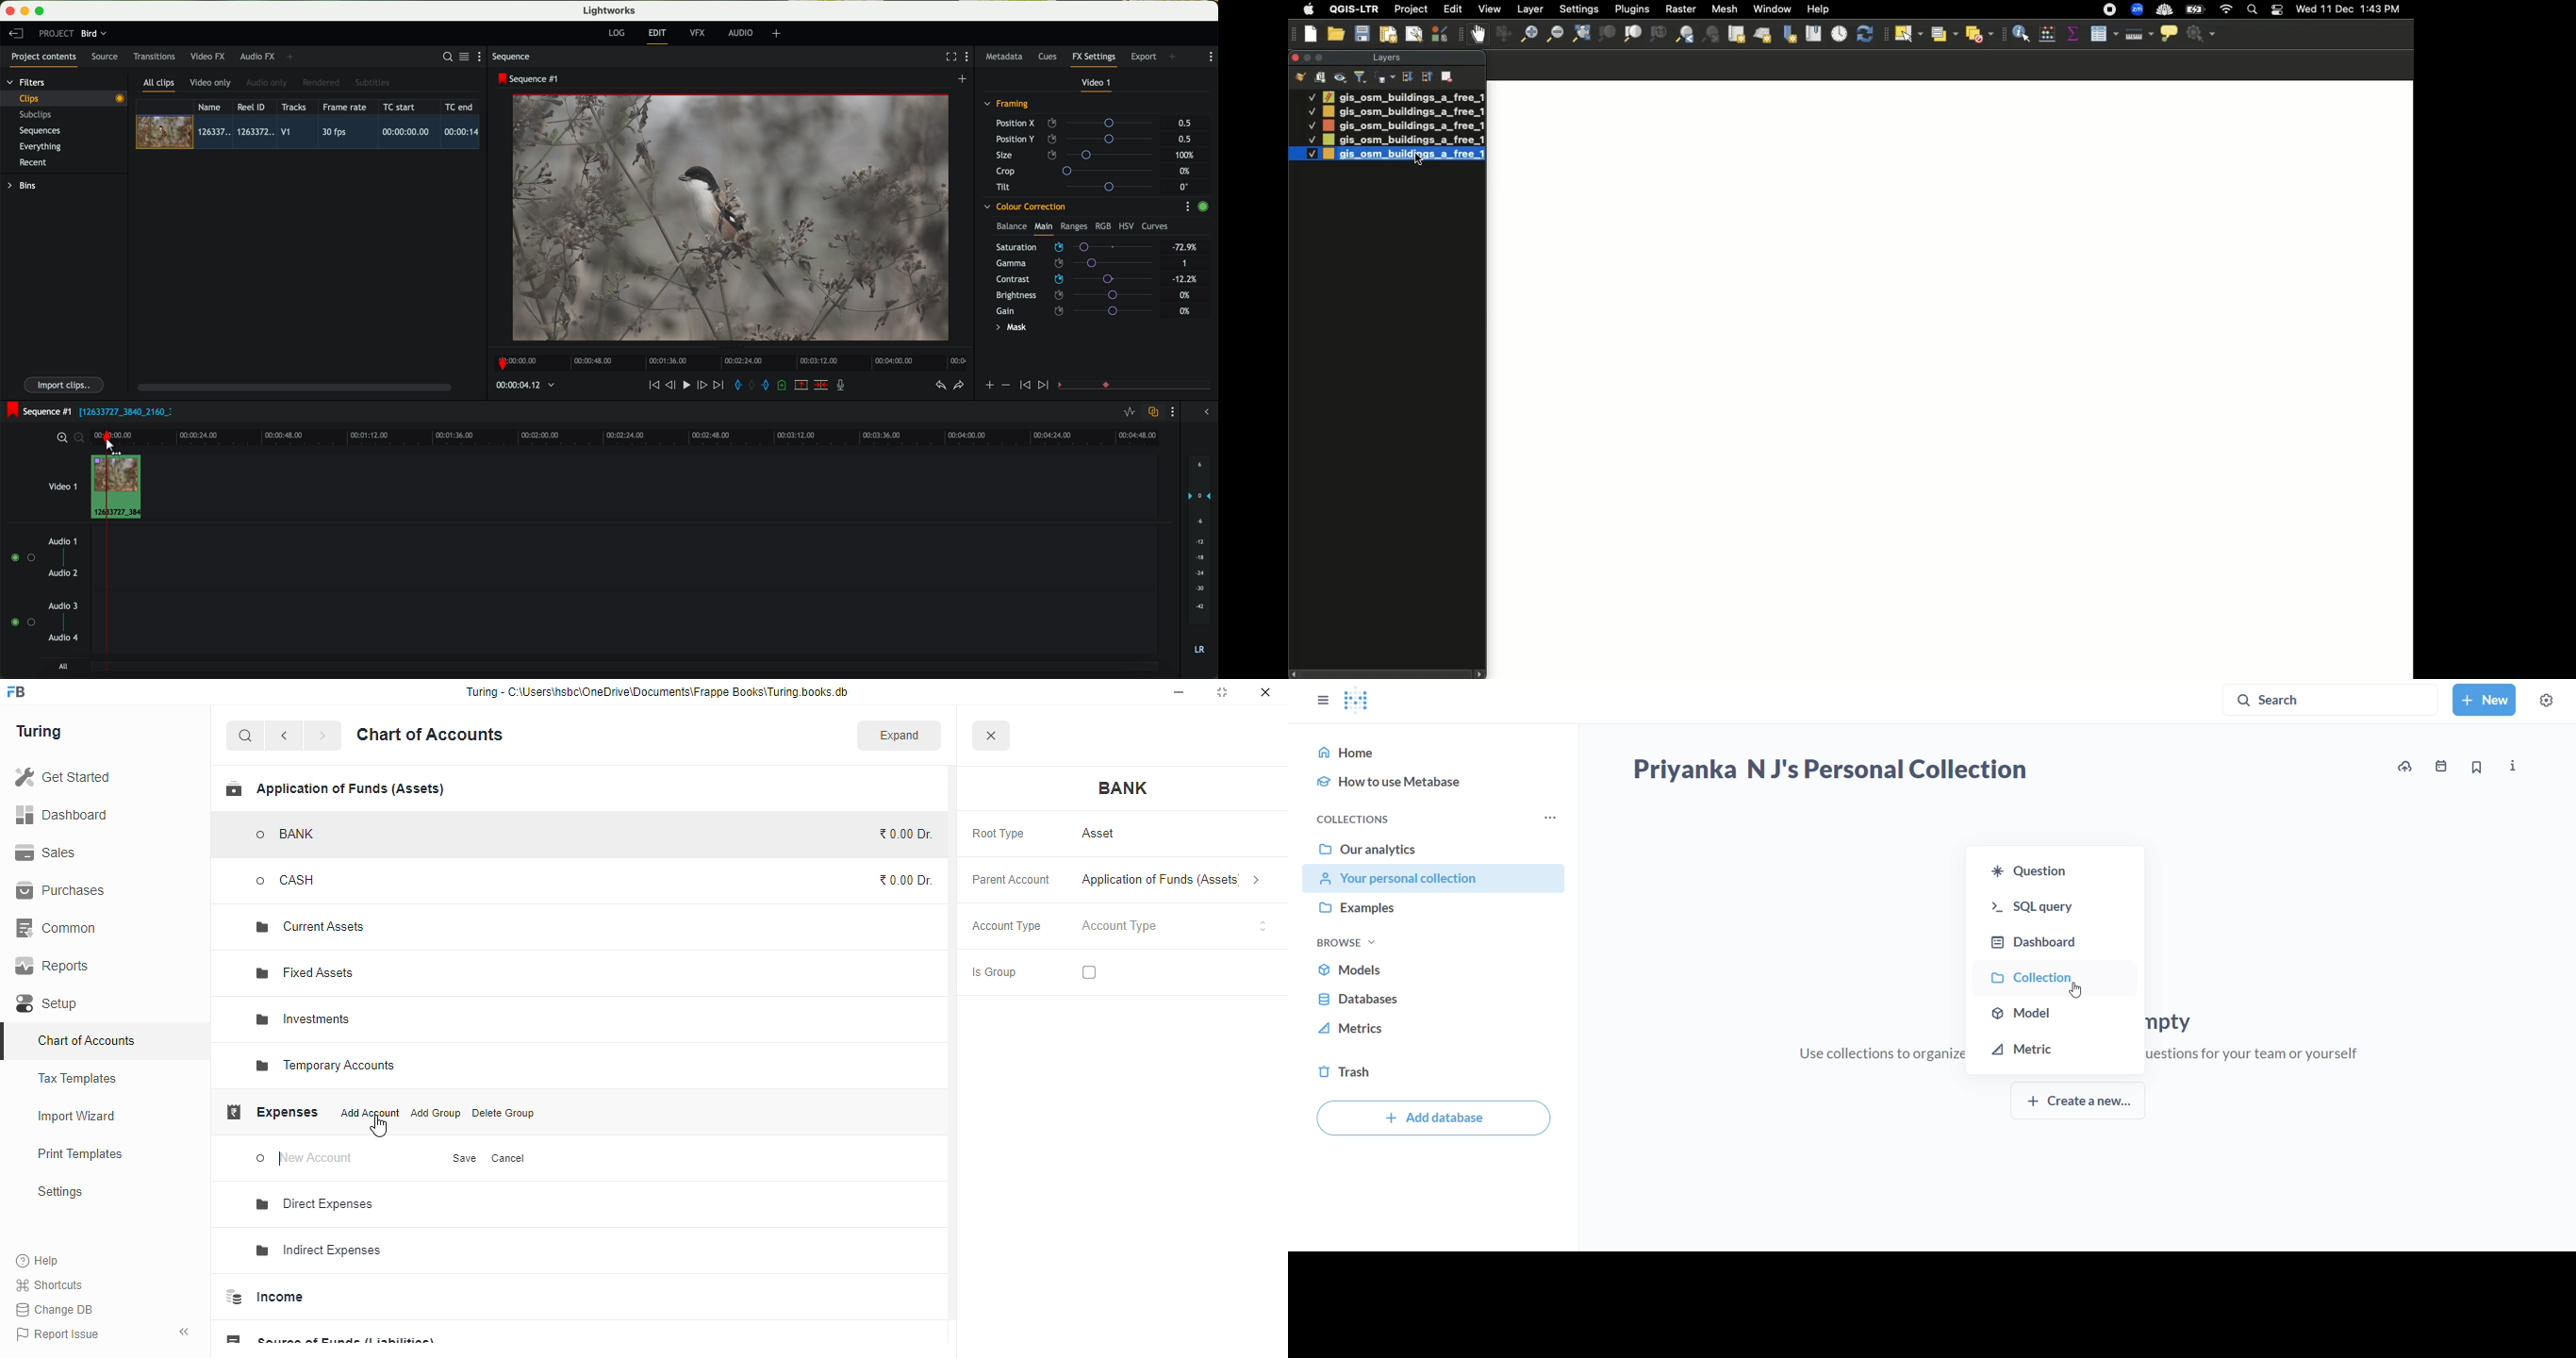 This screenshot has width=2576, height=1372. Describe the element at coordinates (509, 1158) in the screenshot. I see `cancel` at that location.